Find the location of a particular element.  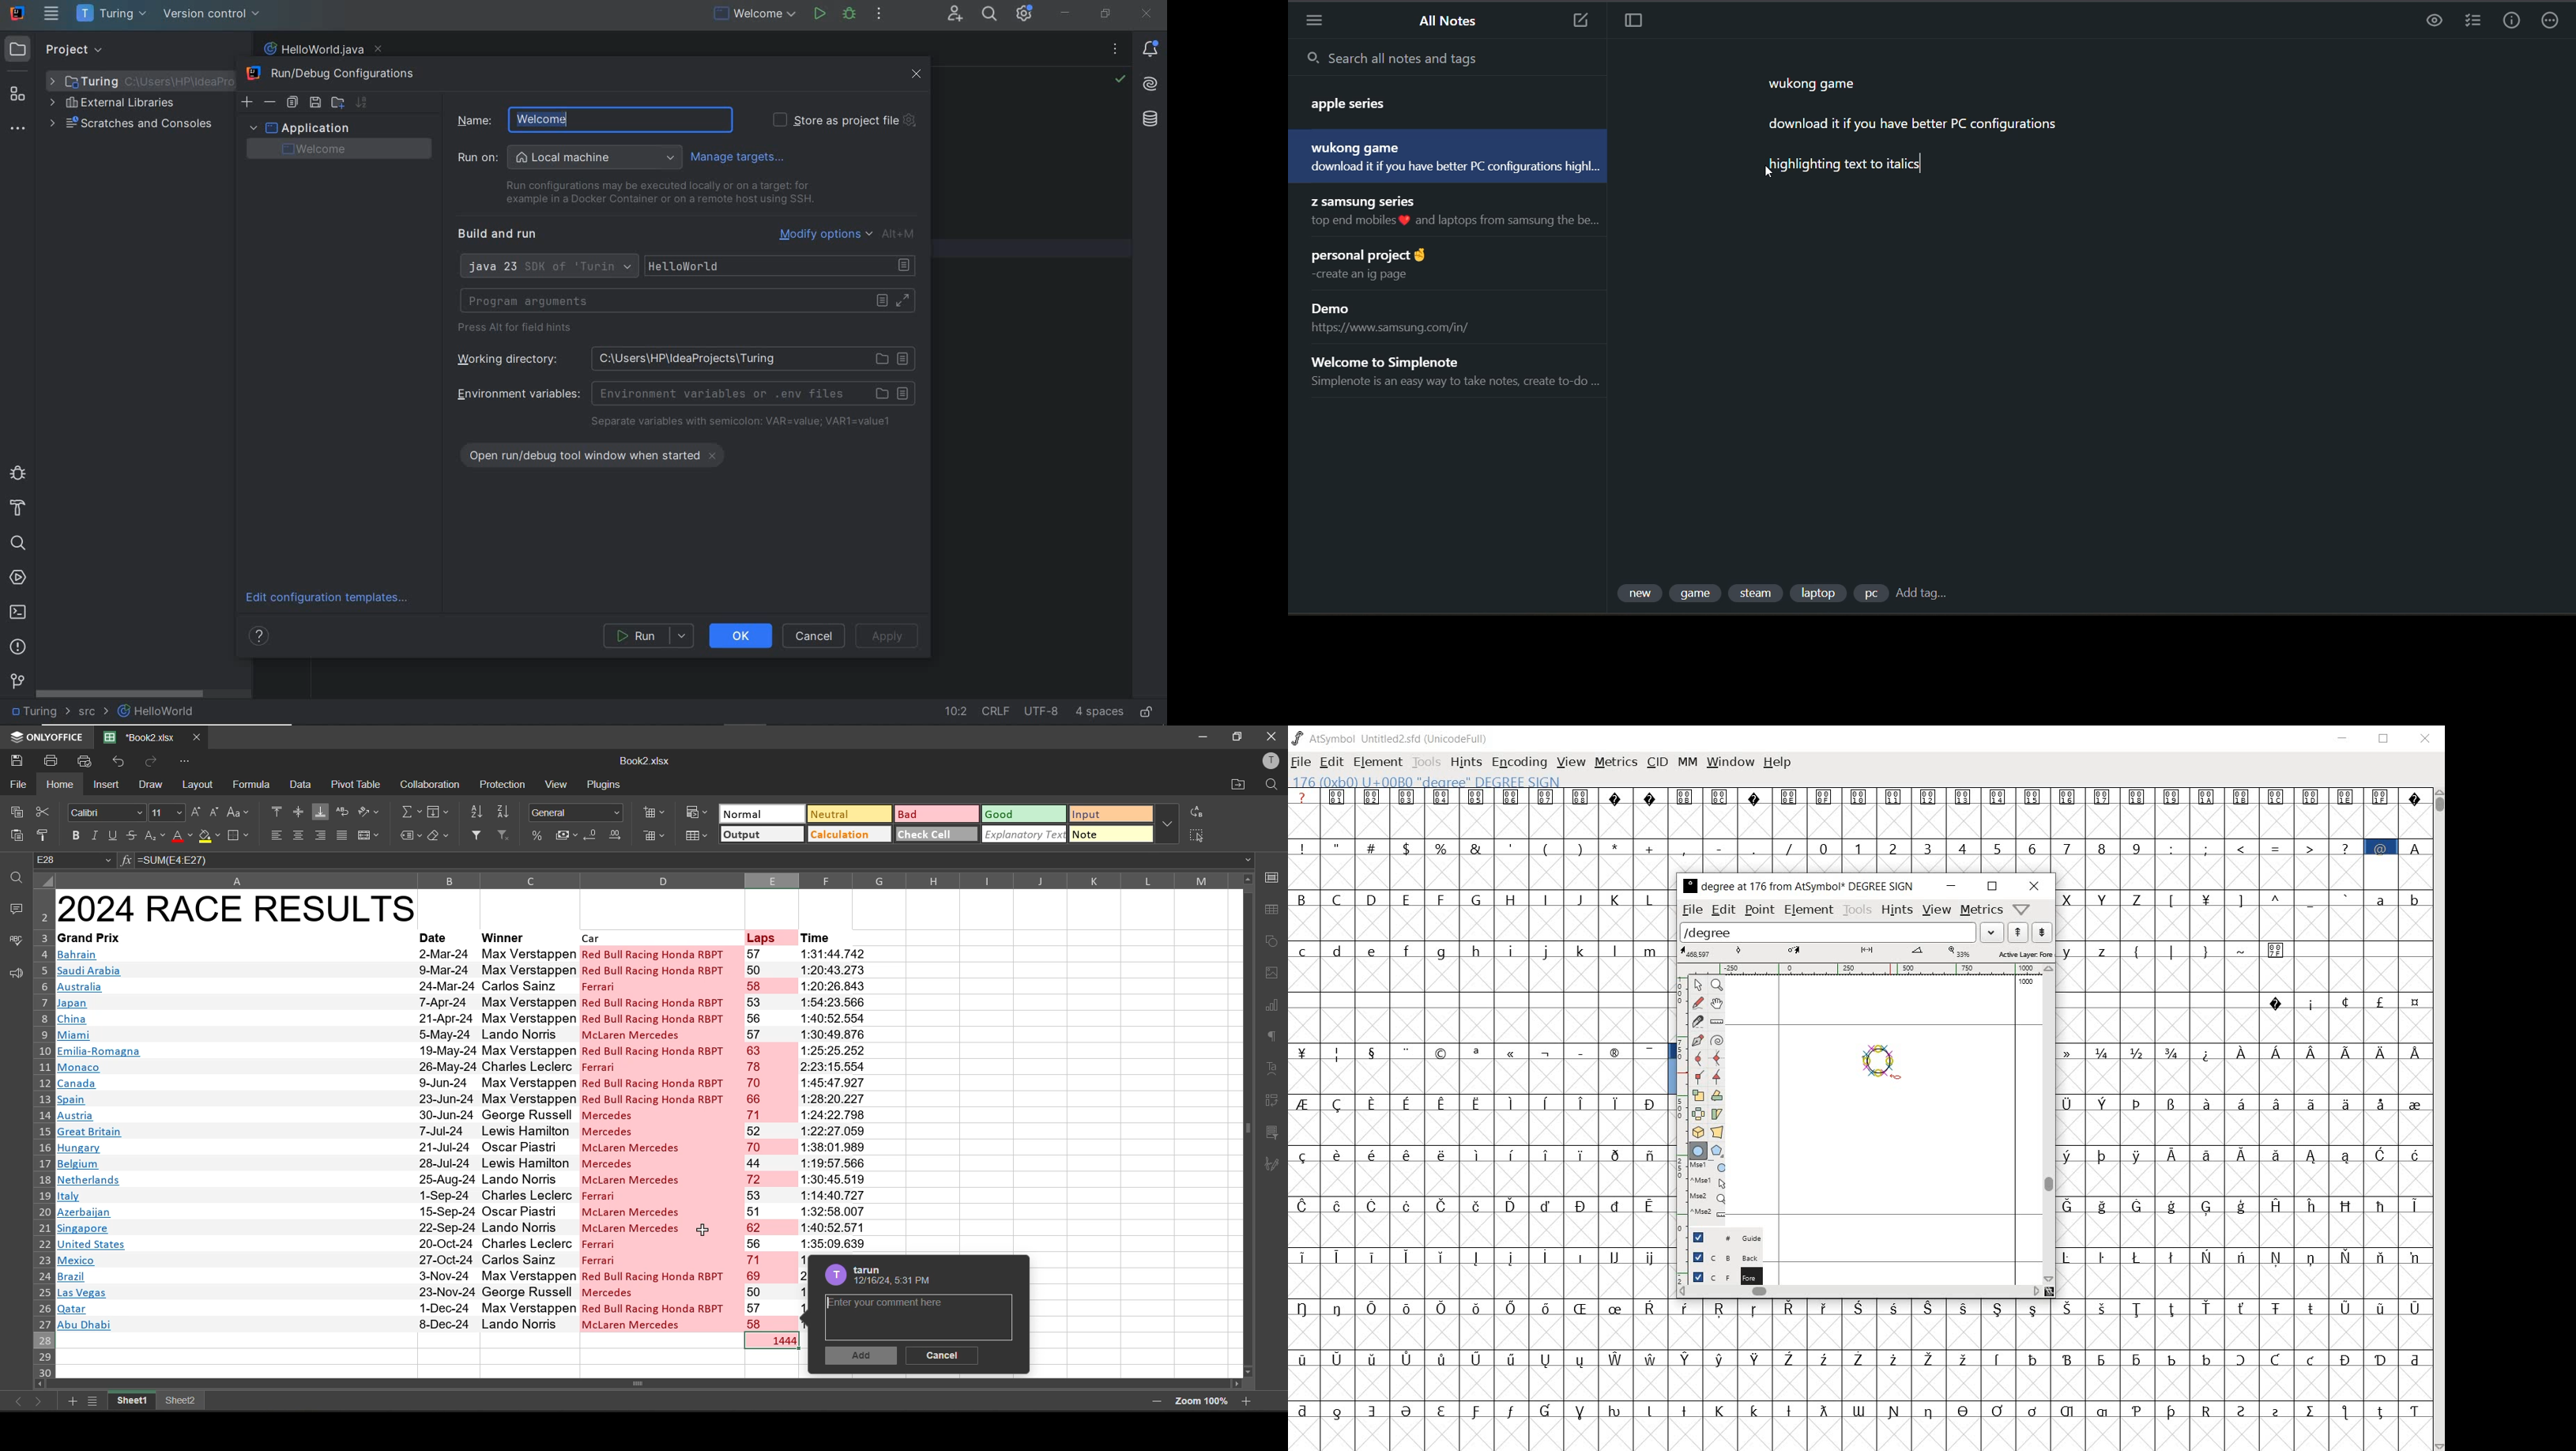

collaboration is located at coordinates (432, 785).